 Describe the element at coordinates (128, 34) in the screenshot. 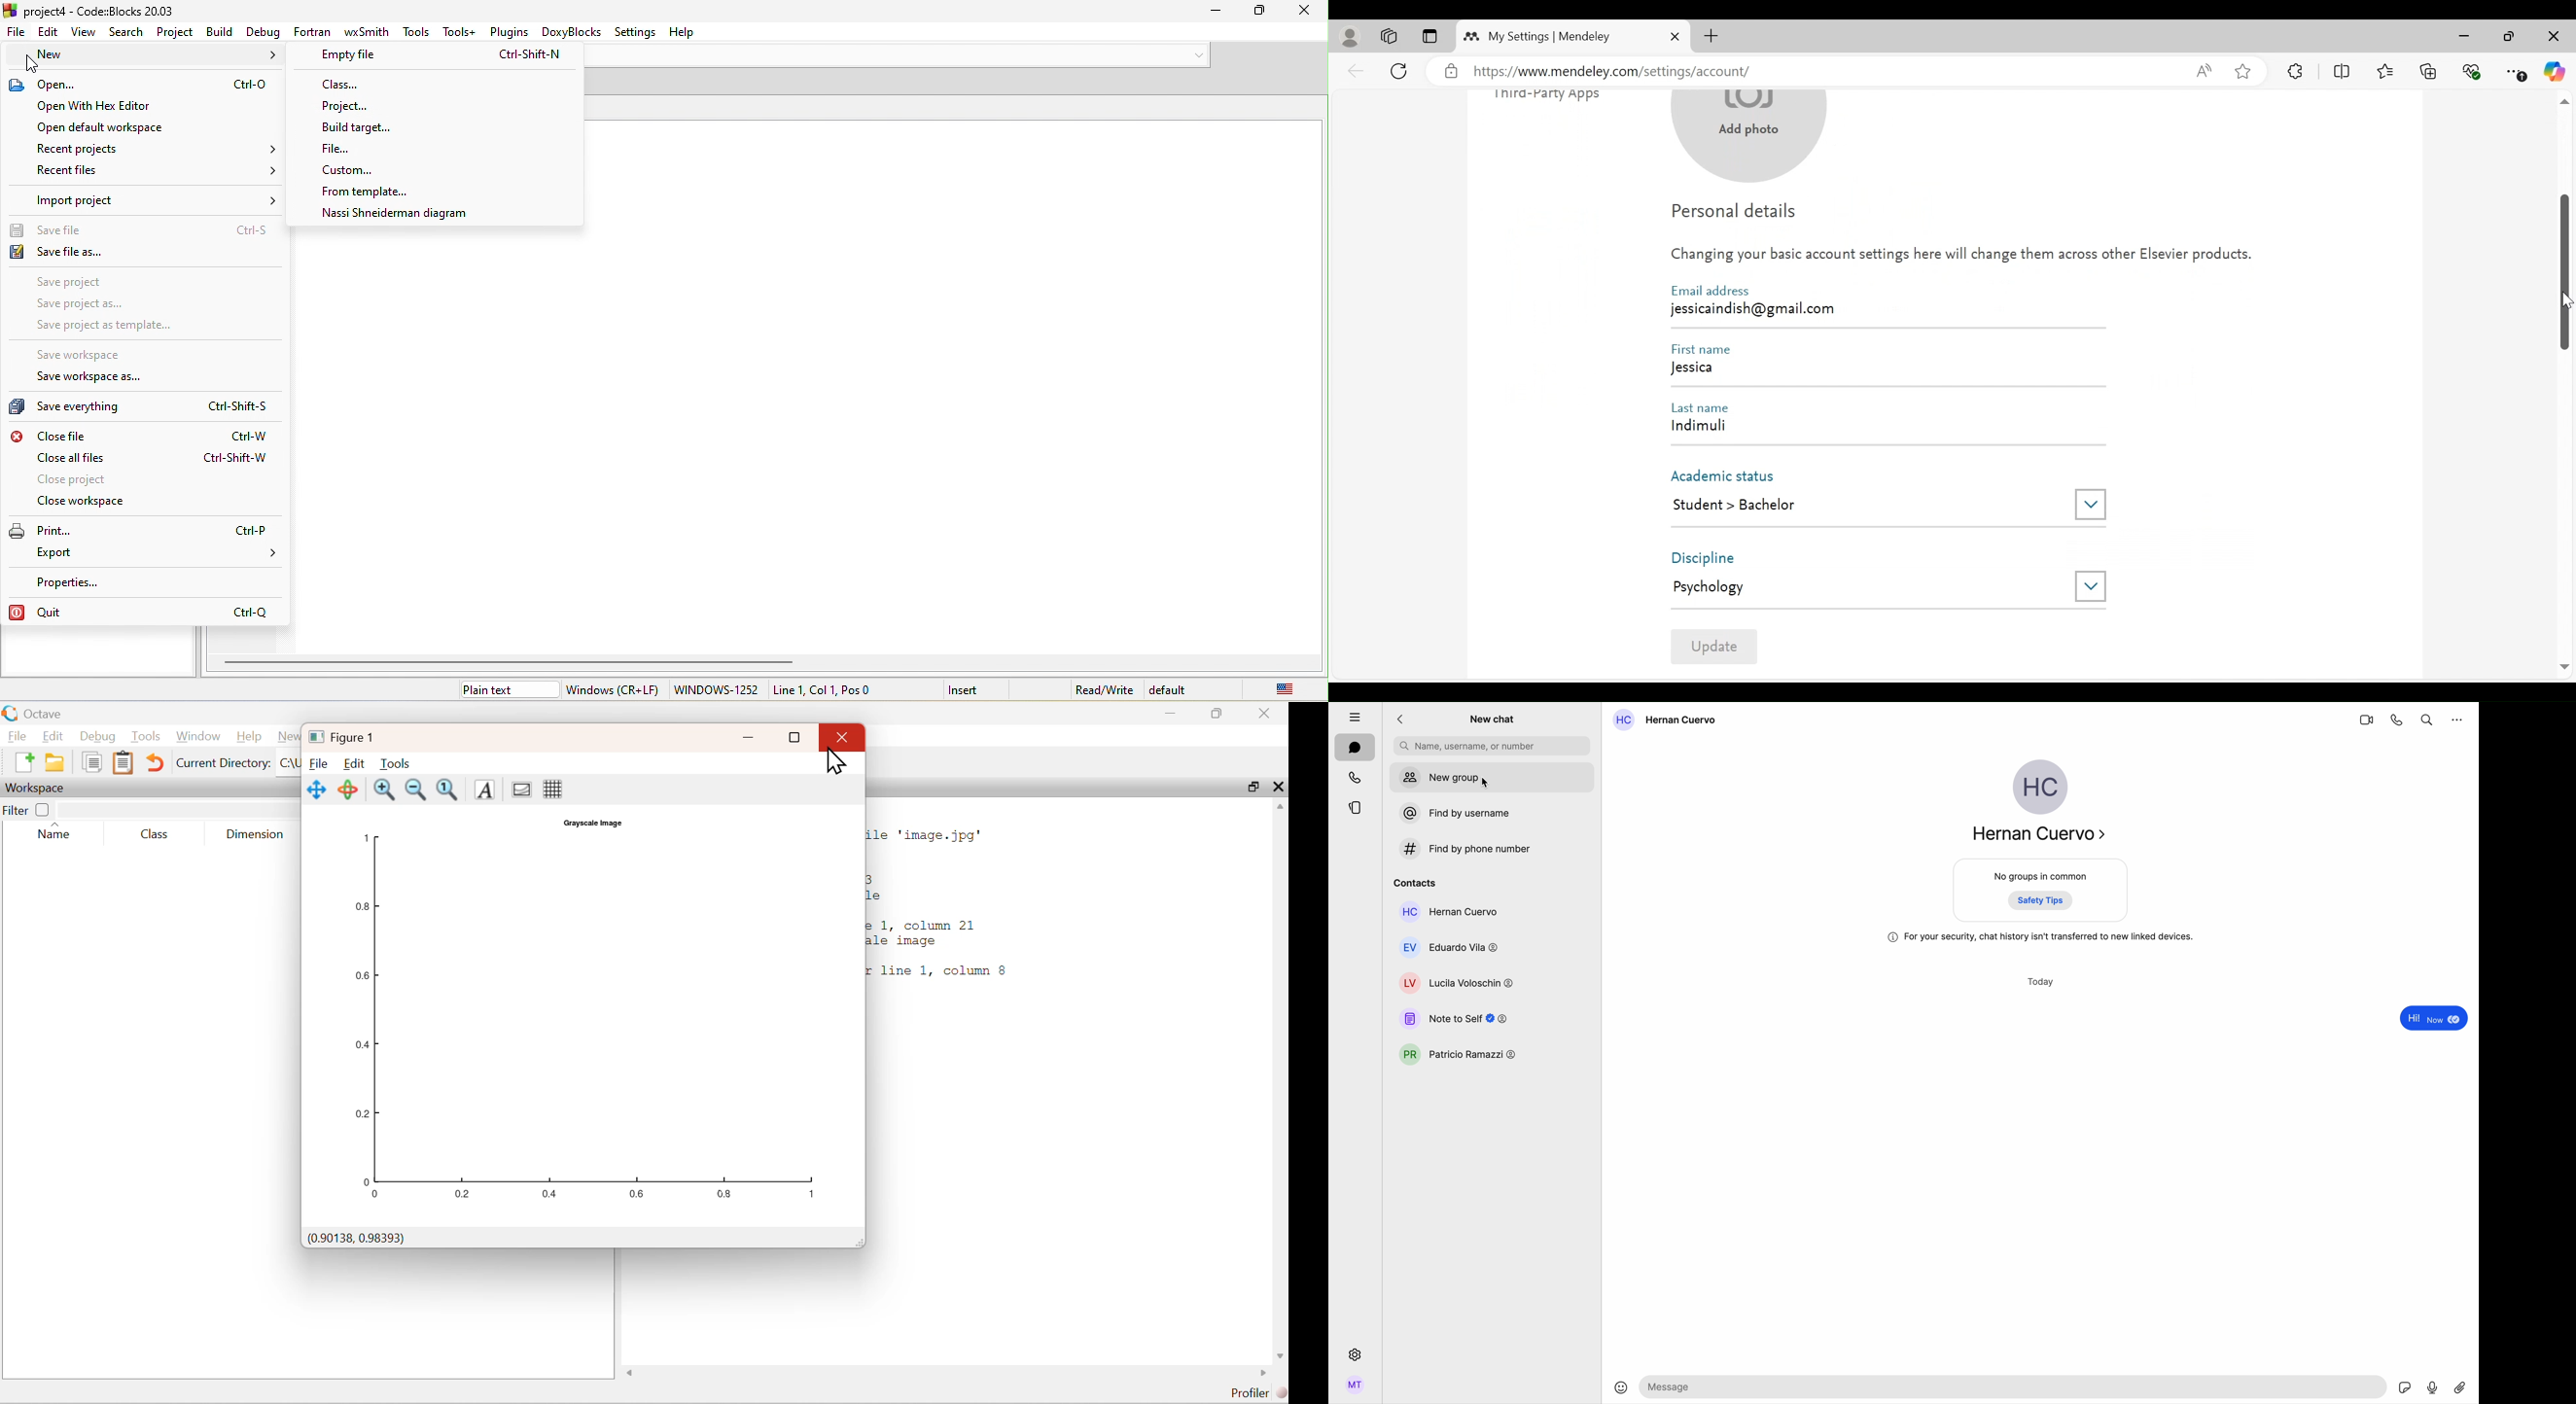

I see `search` at that location.